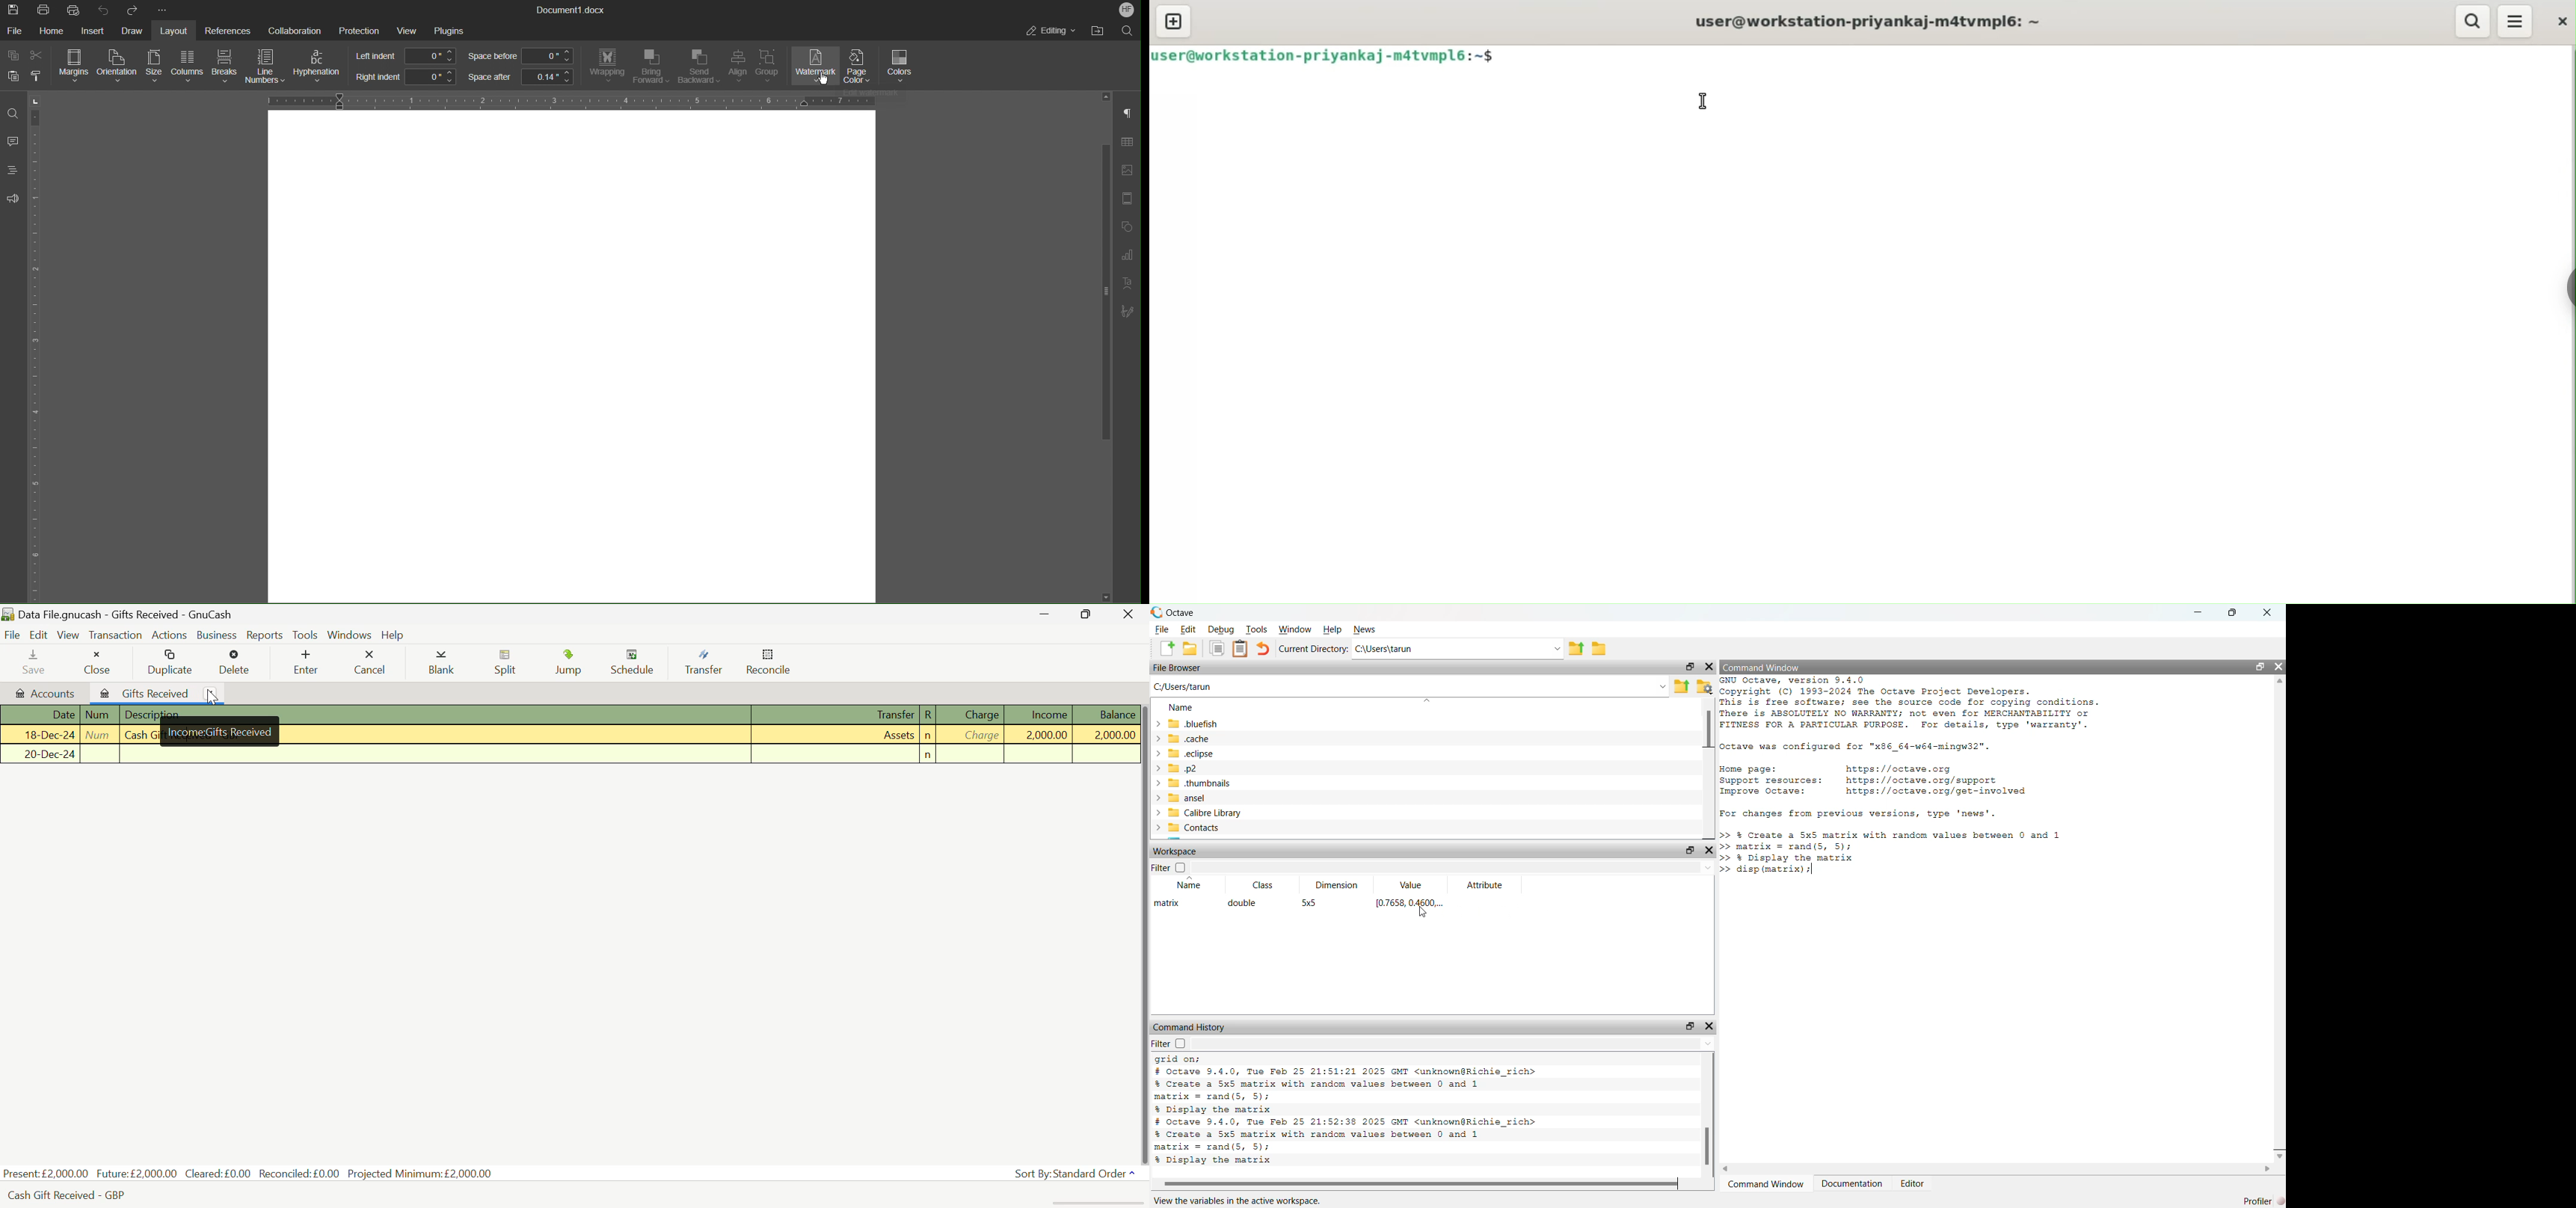  What do you see at coordinates (1106, 734) in the screenshot?
I see `Balance` at bounding box center [1106, 734].